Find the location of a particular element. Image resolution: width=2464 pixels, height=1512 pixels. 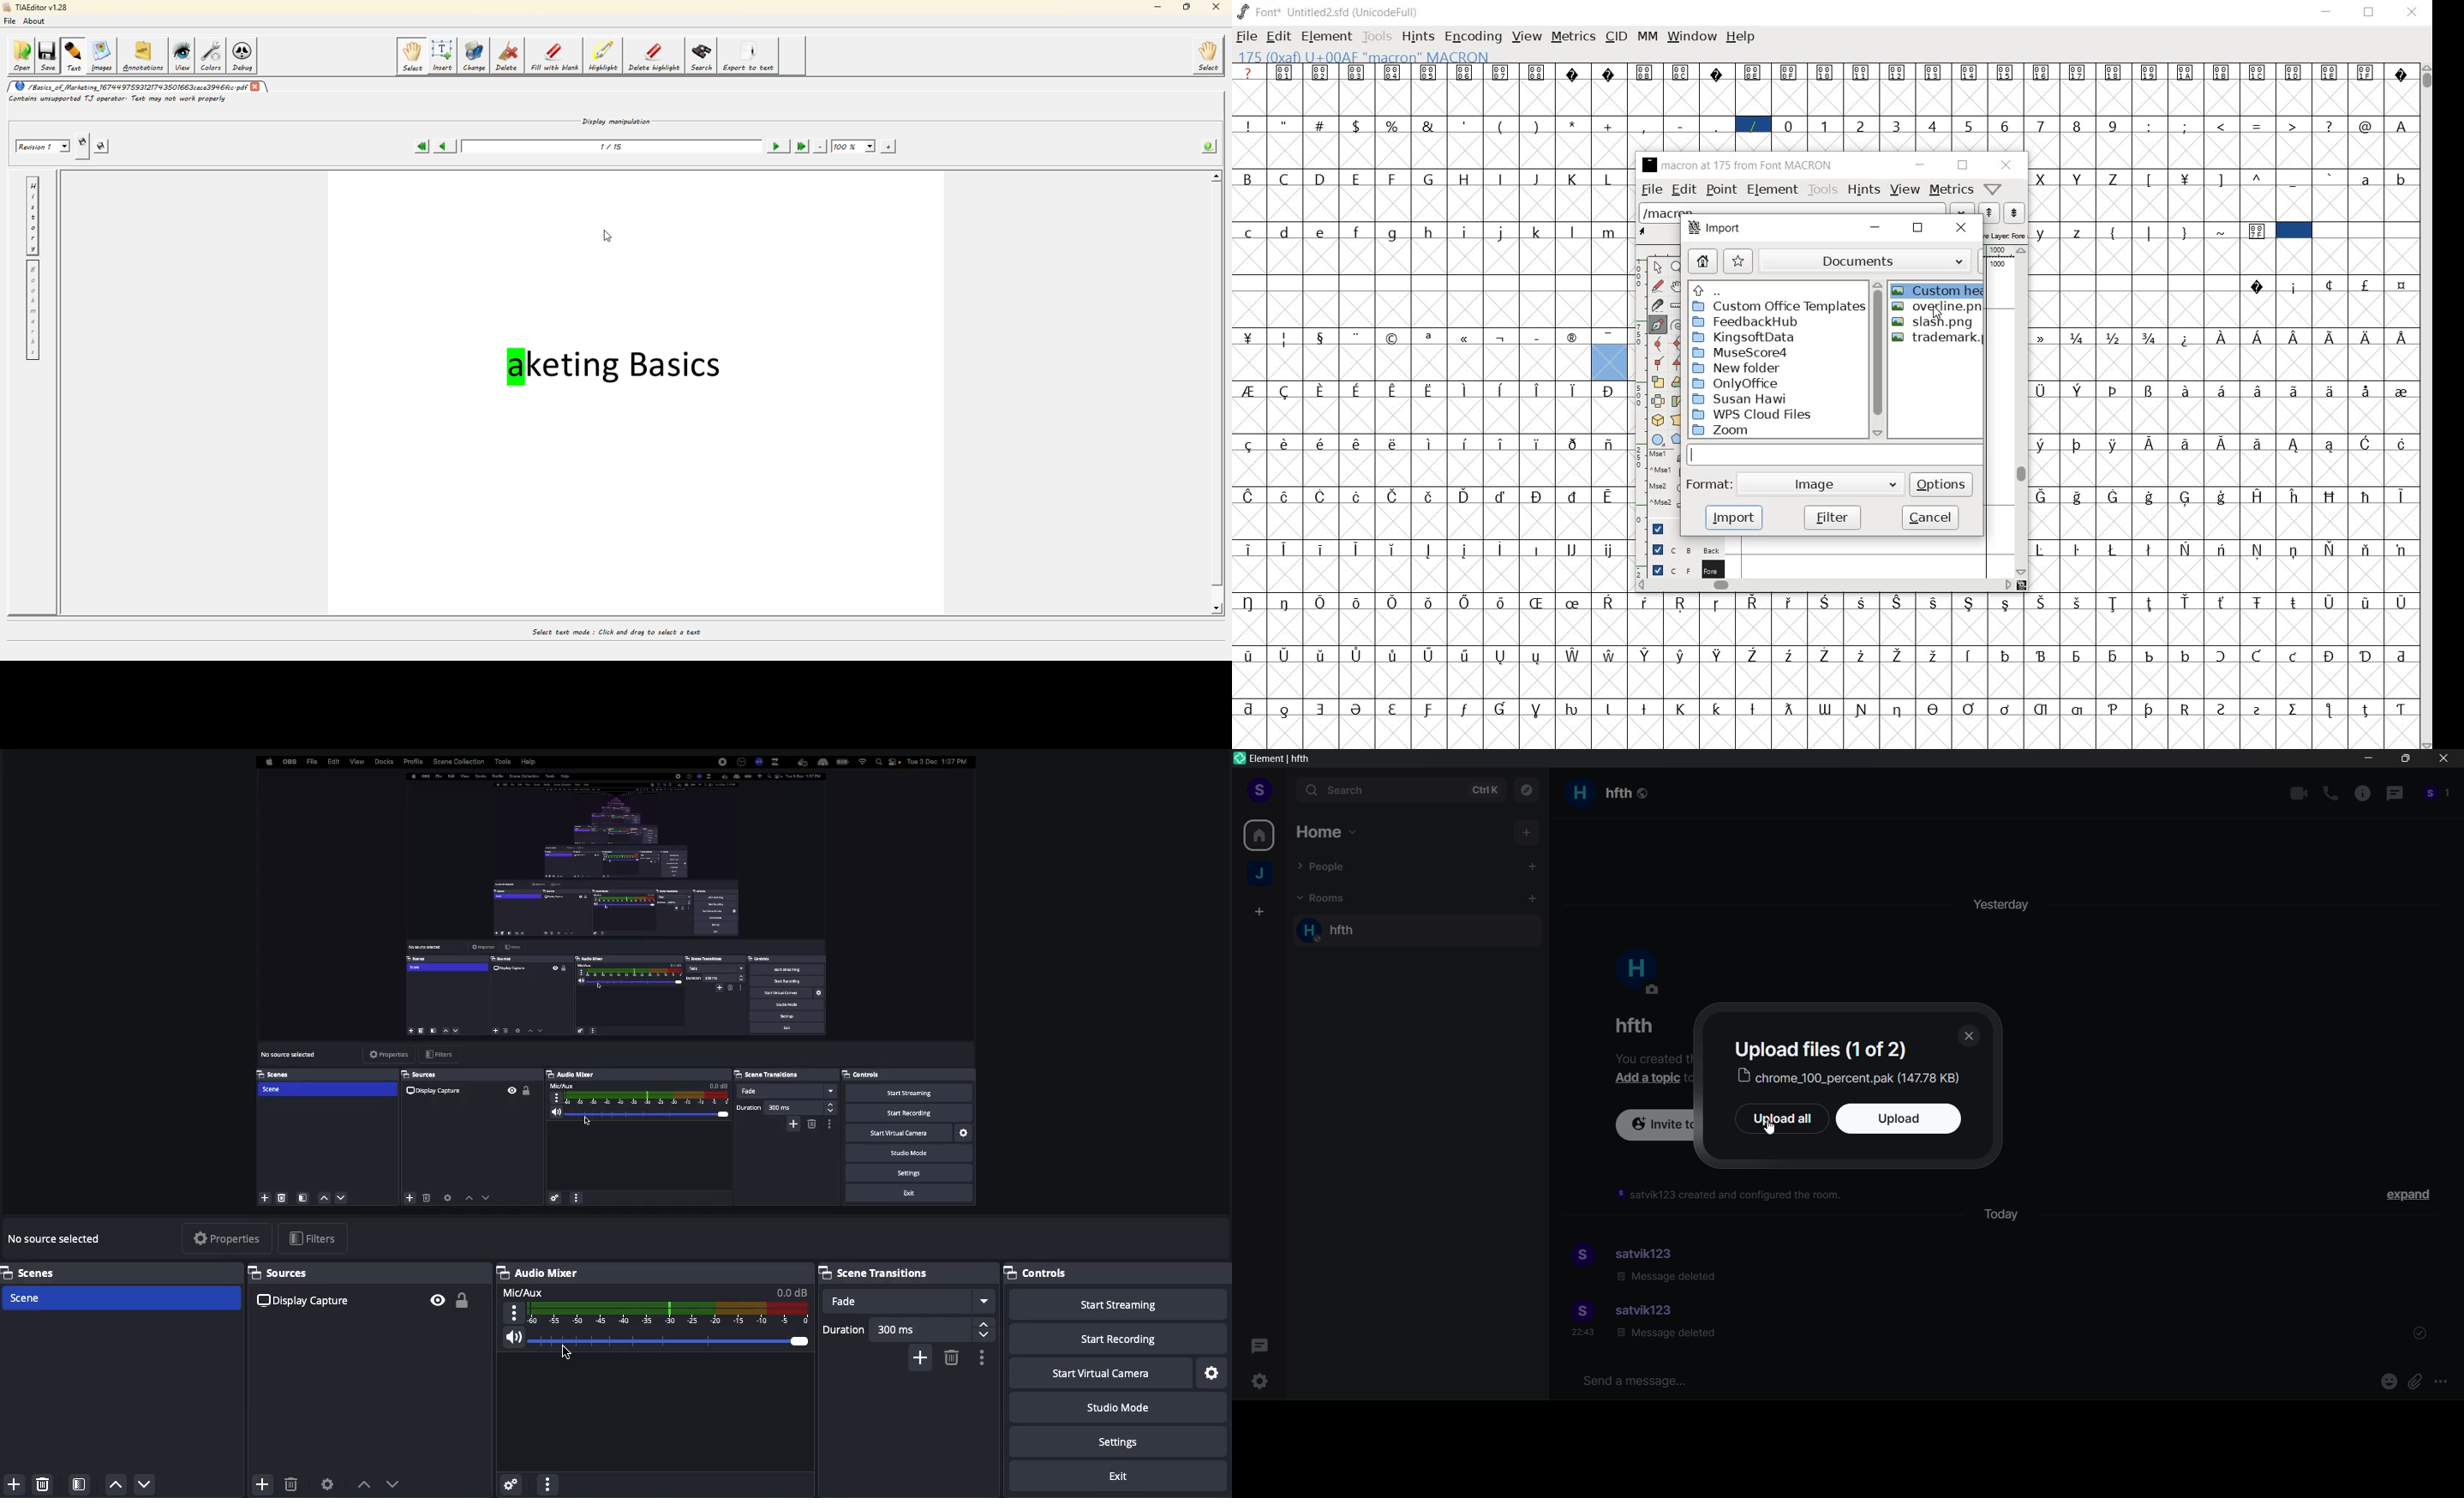

f is located at coordinates (1359, 230).